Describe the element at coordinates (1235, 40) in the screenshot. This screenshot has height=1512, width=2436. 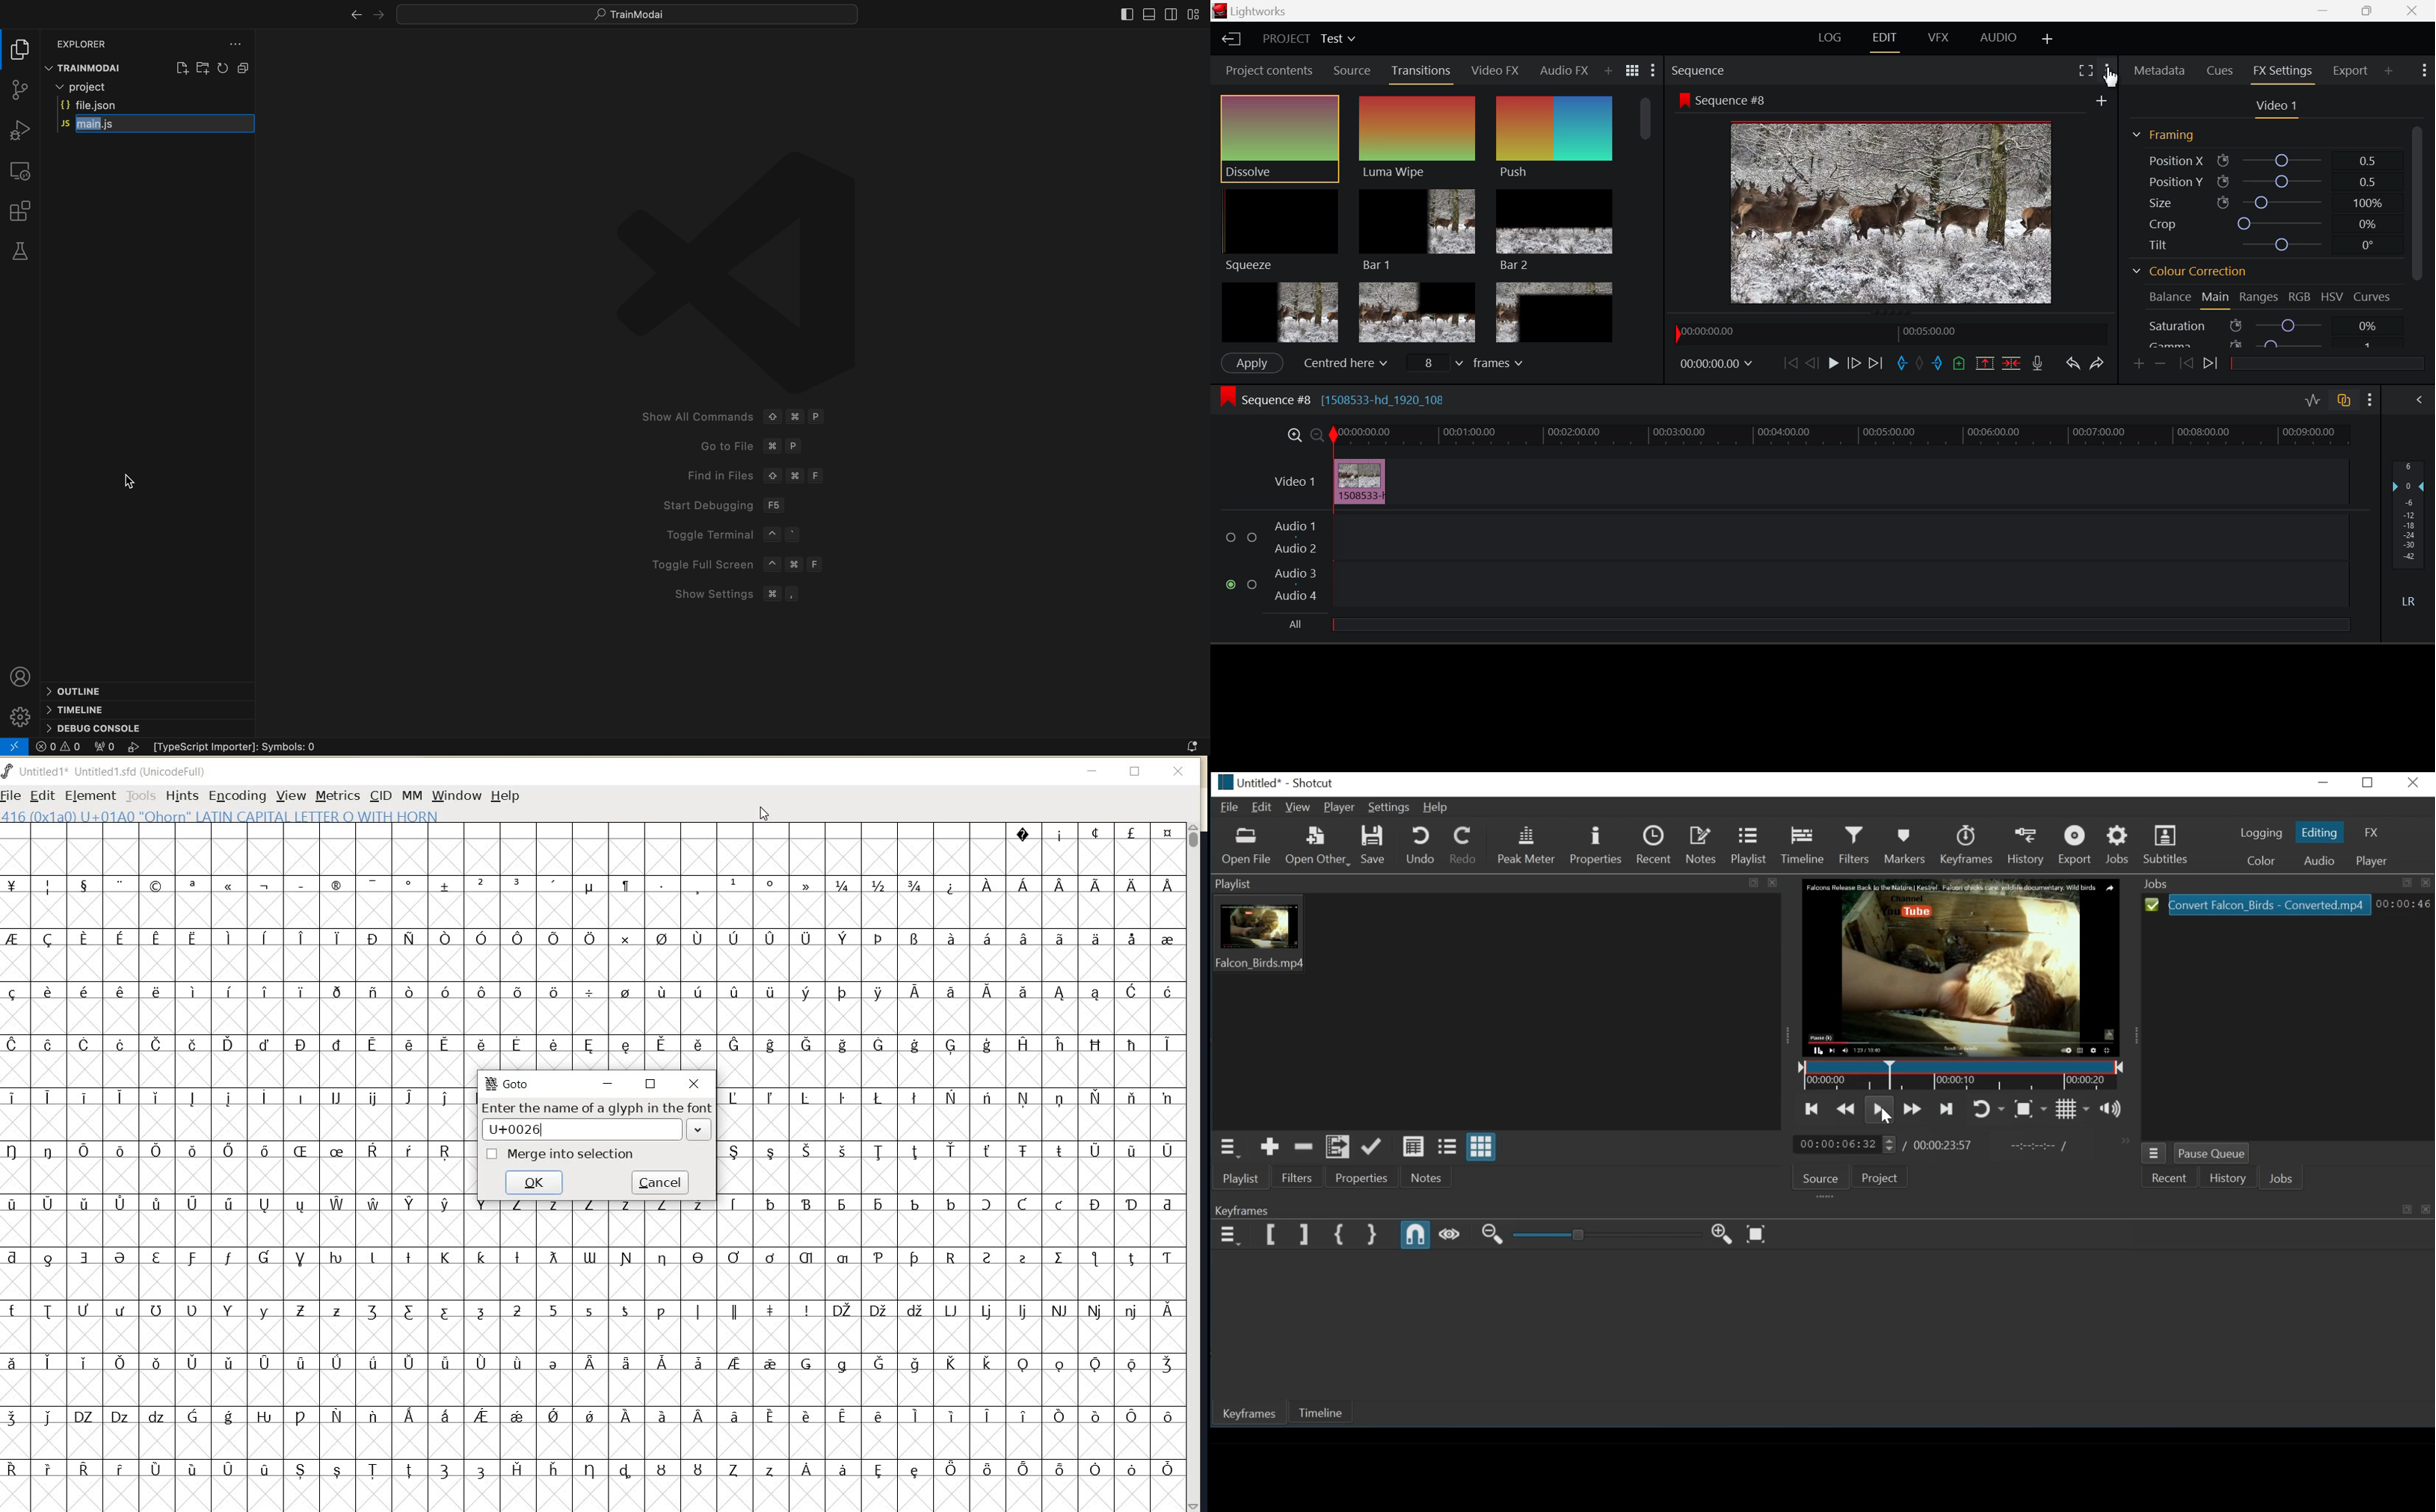
I see `Back to Homepage` at that location.